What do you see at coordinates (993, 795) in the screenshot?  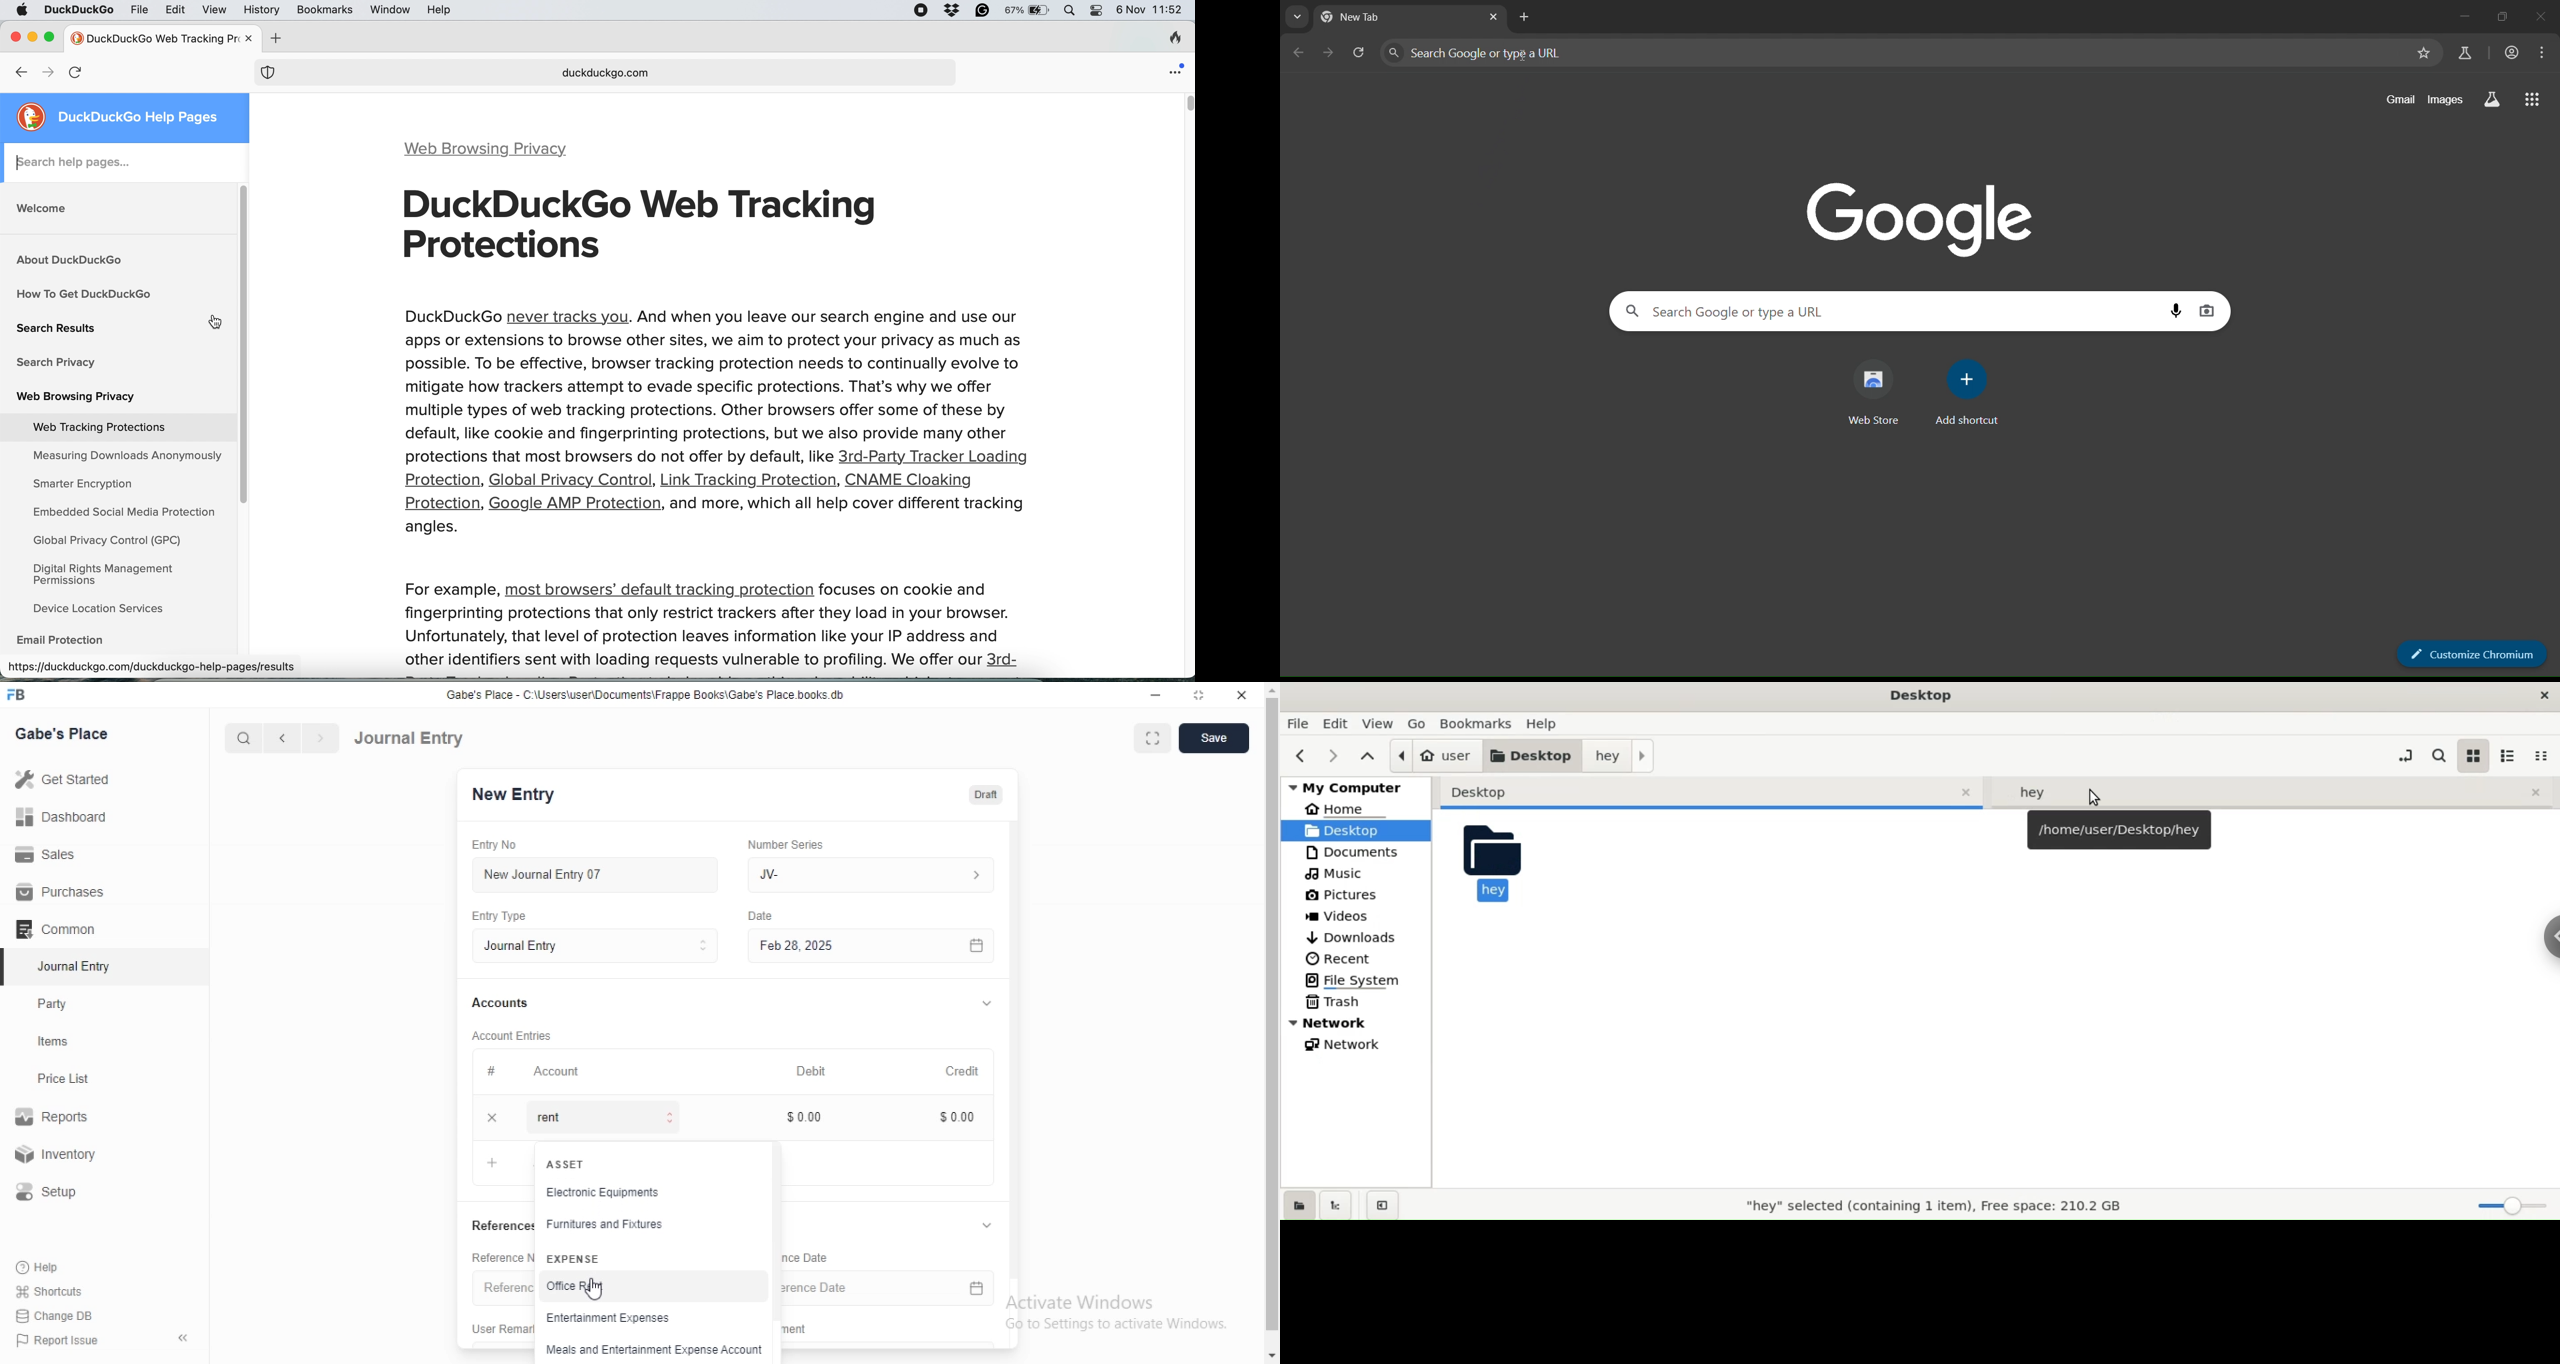 I see `Draft` at bounding box center [993, 795].